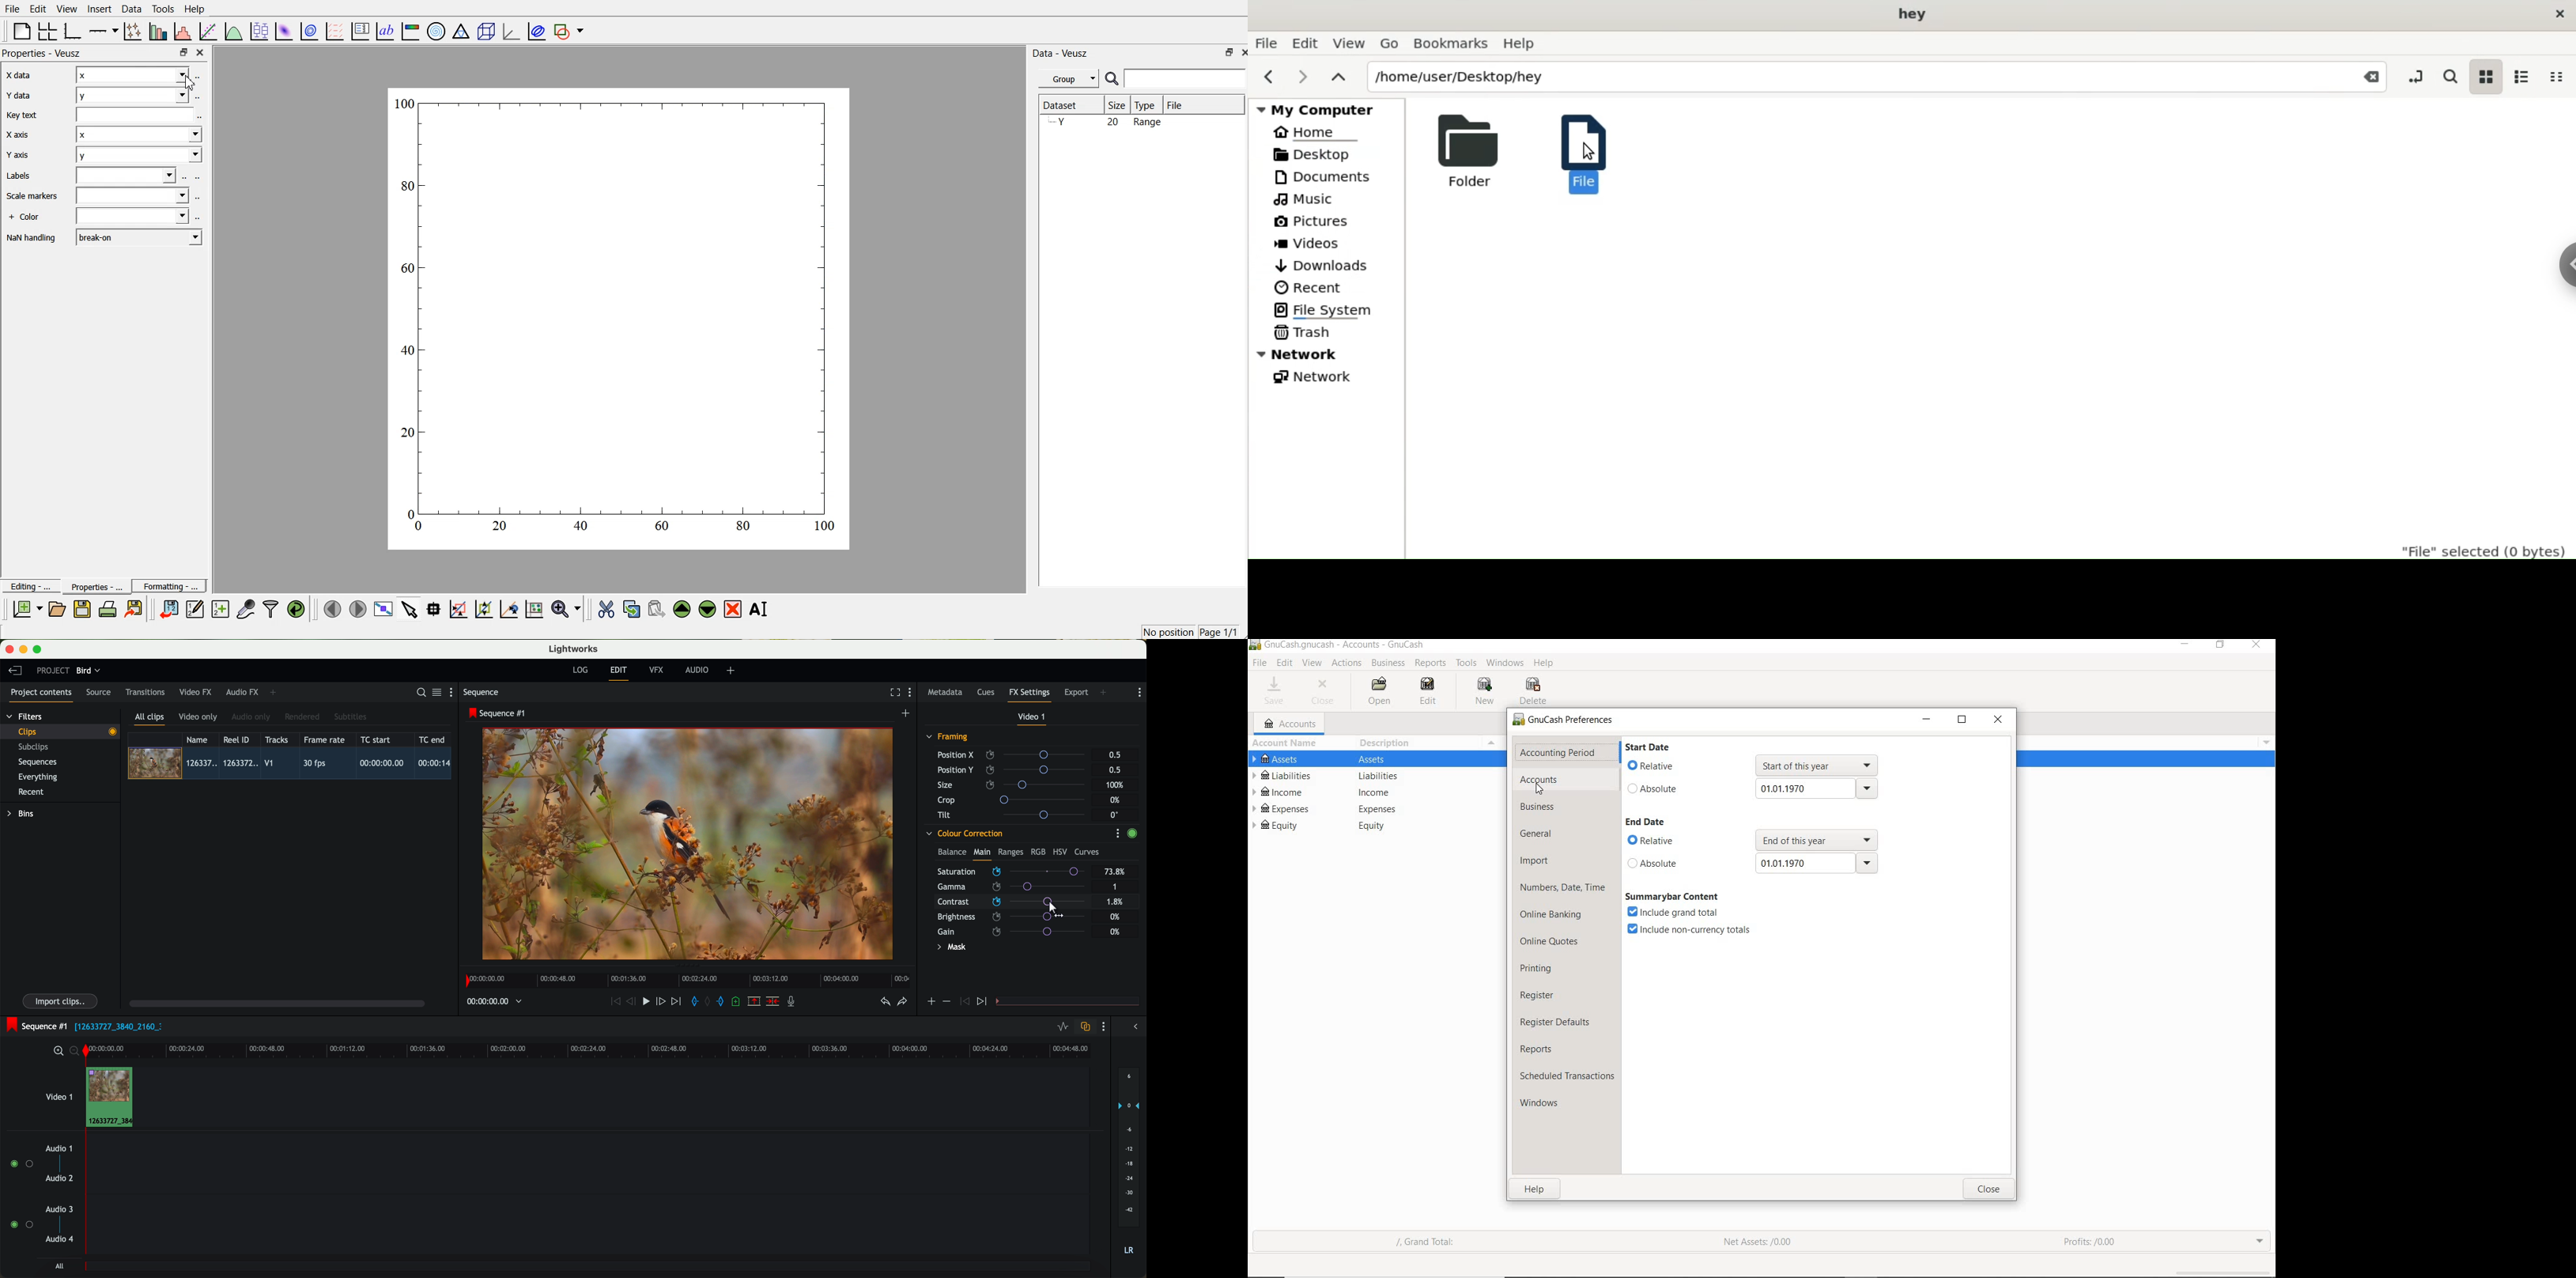  Describe the element at coordinates (658, 670) in the screenshot. I see `VFX` at that location.